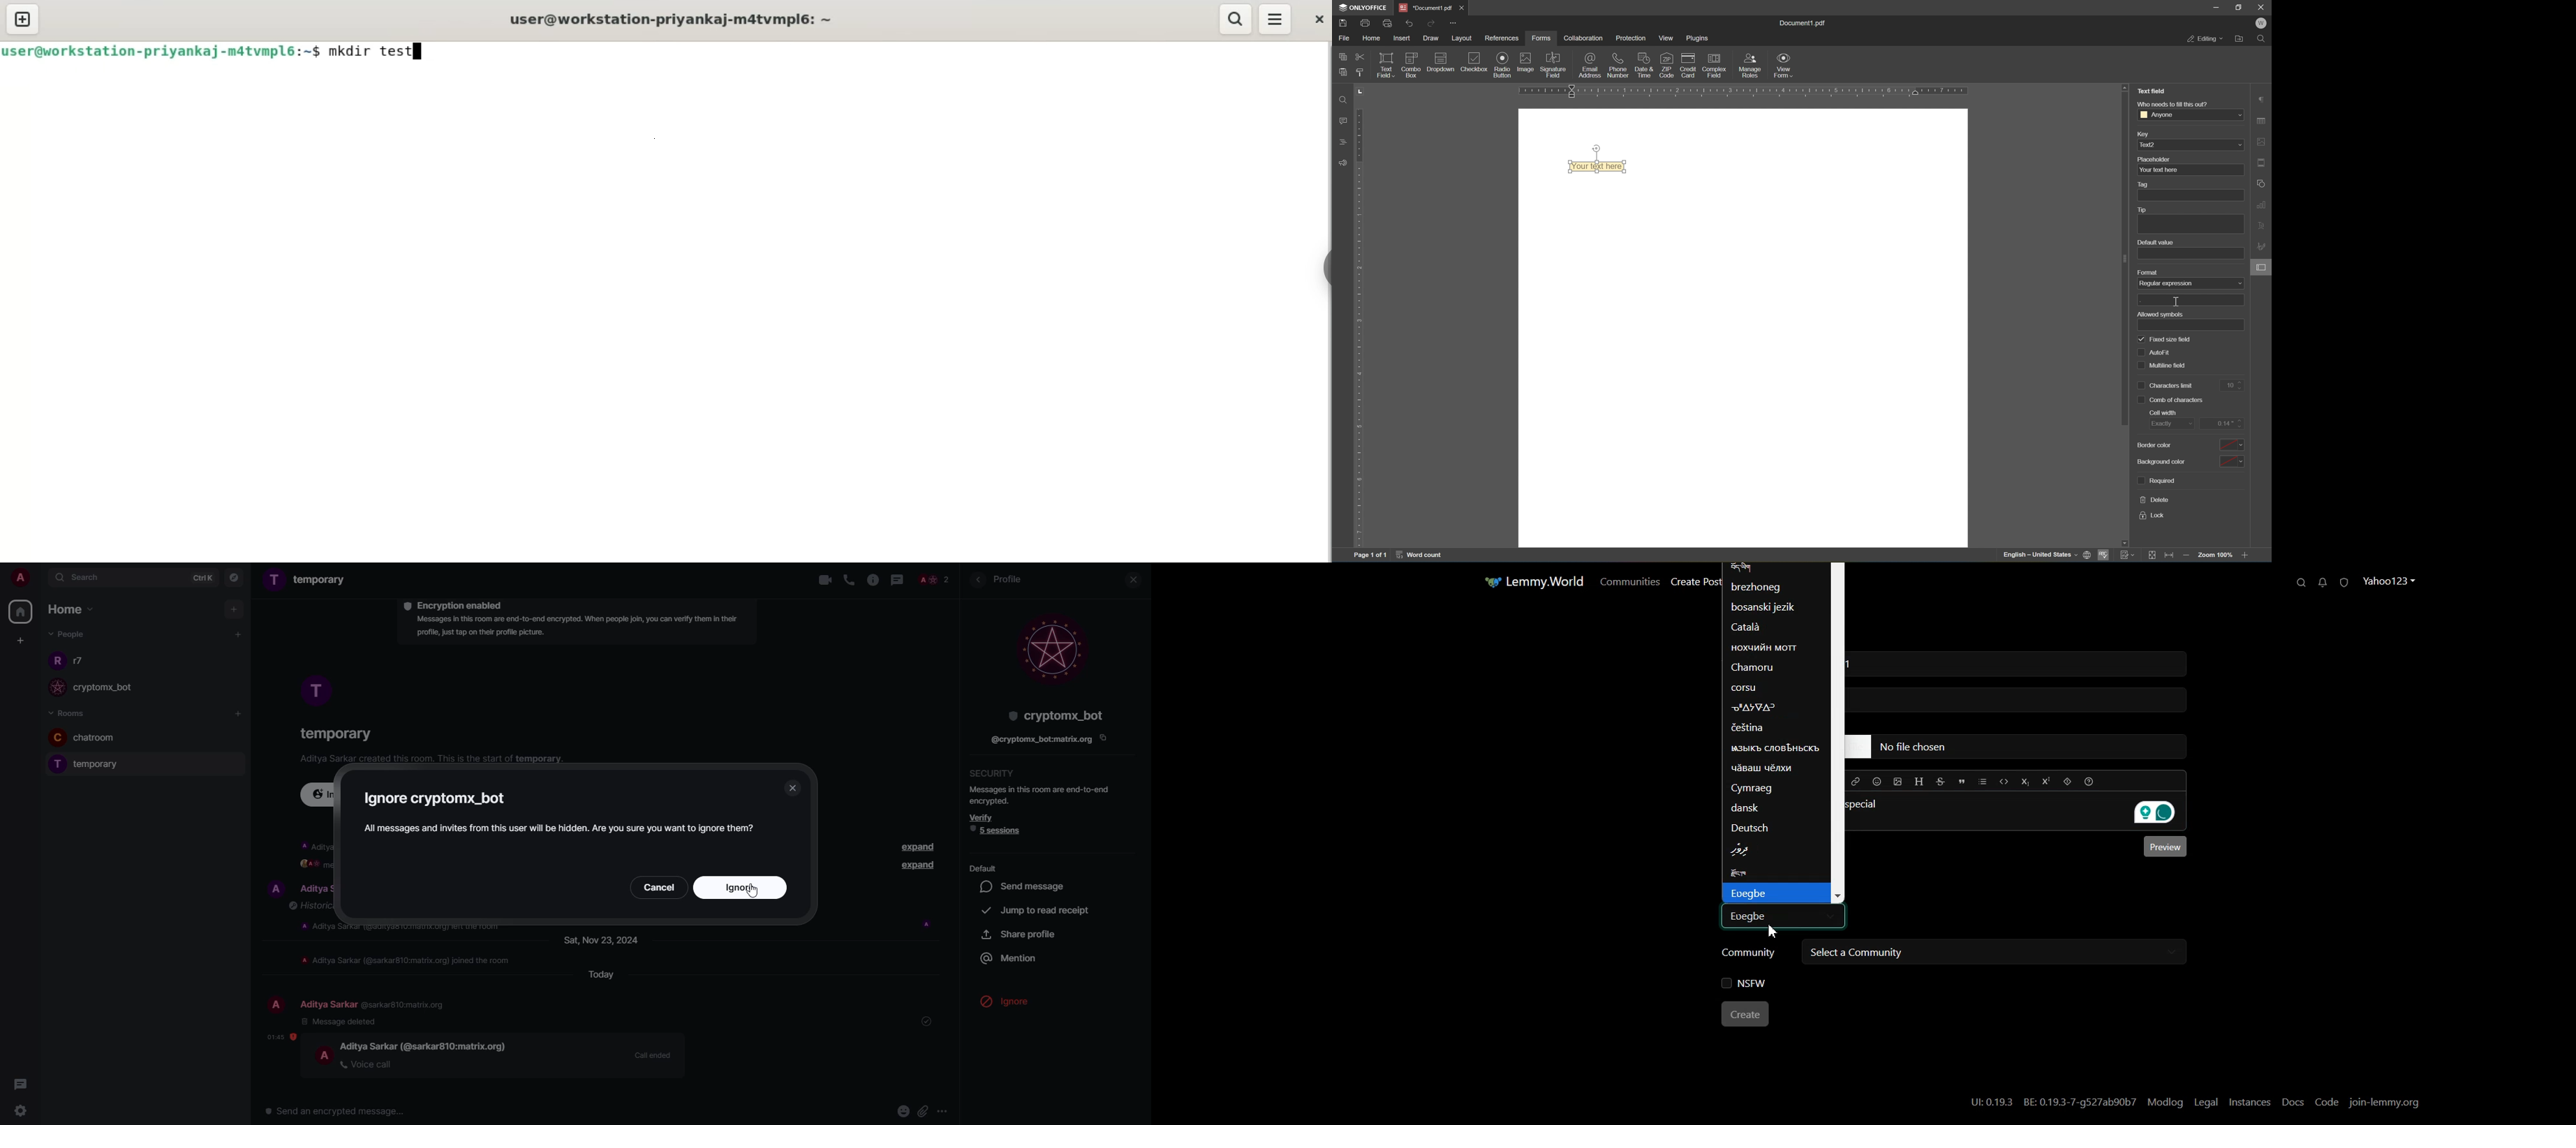  Describe the element at coordinates (2251, 1102) in the screenshot. I see `Instances` at that location.